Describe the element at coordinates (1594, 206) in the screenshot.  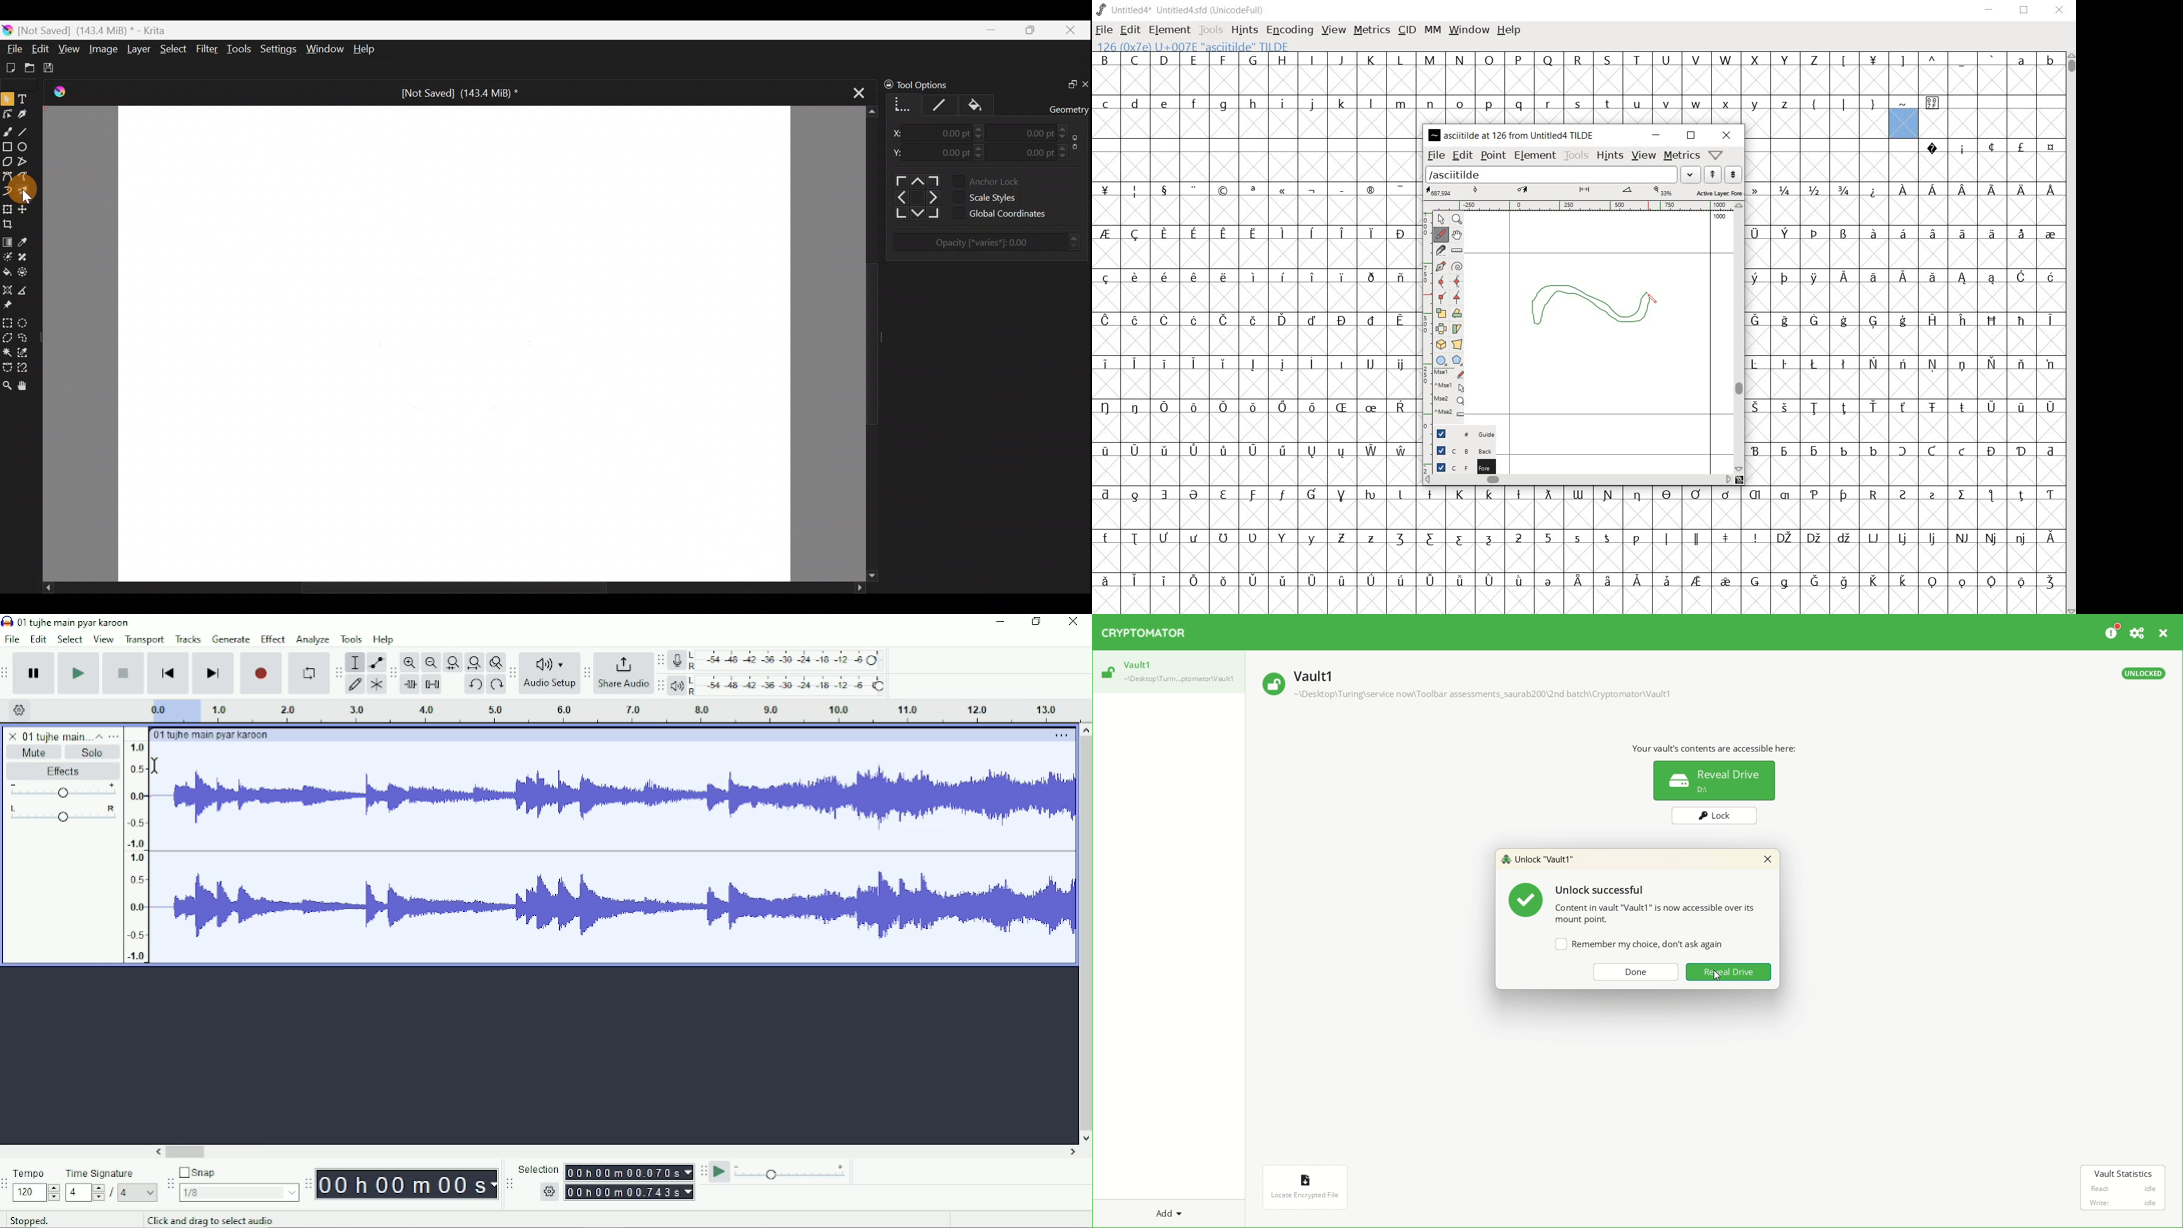
I see `ruler` at that location.